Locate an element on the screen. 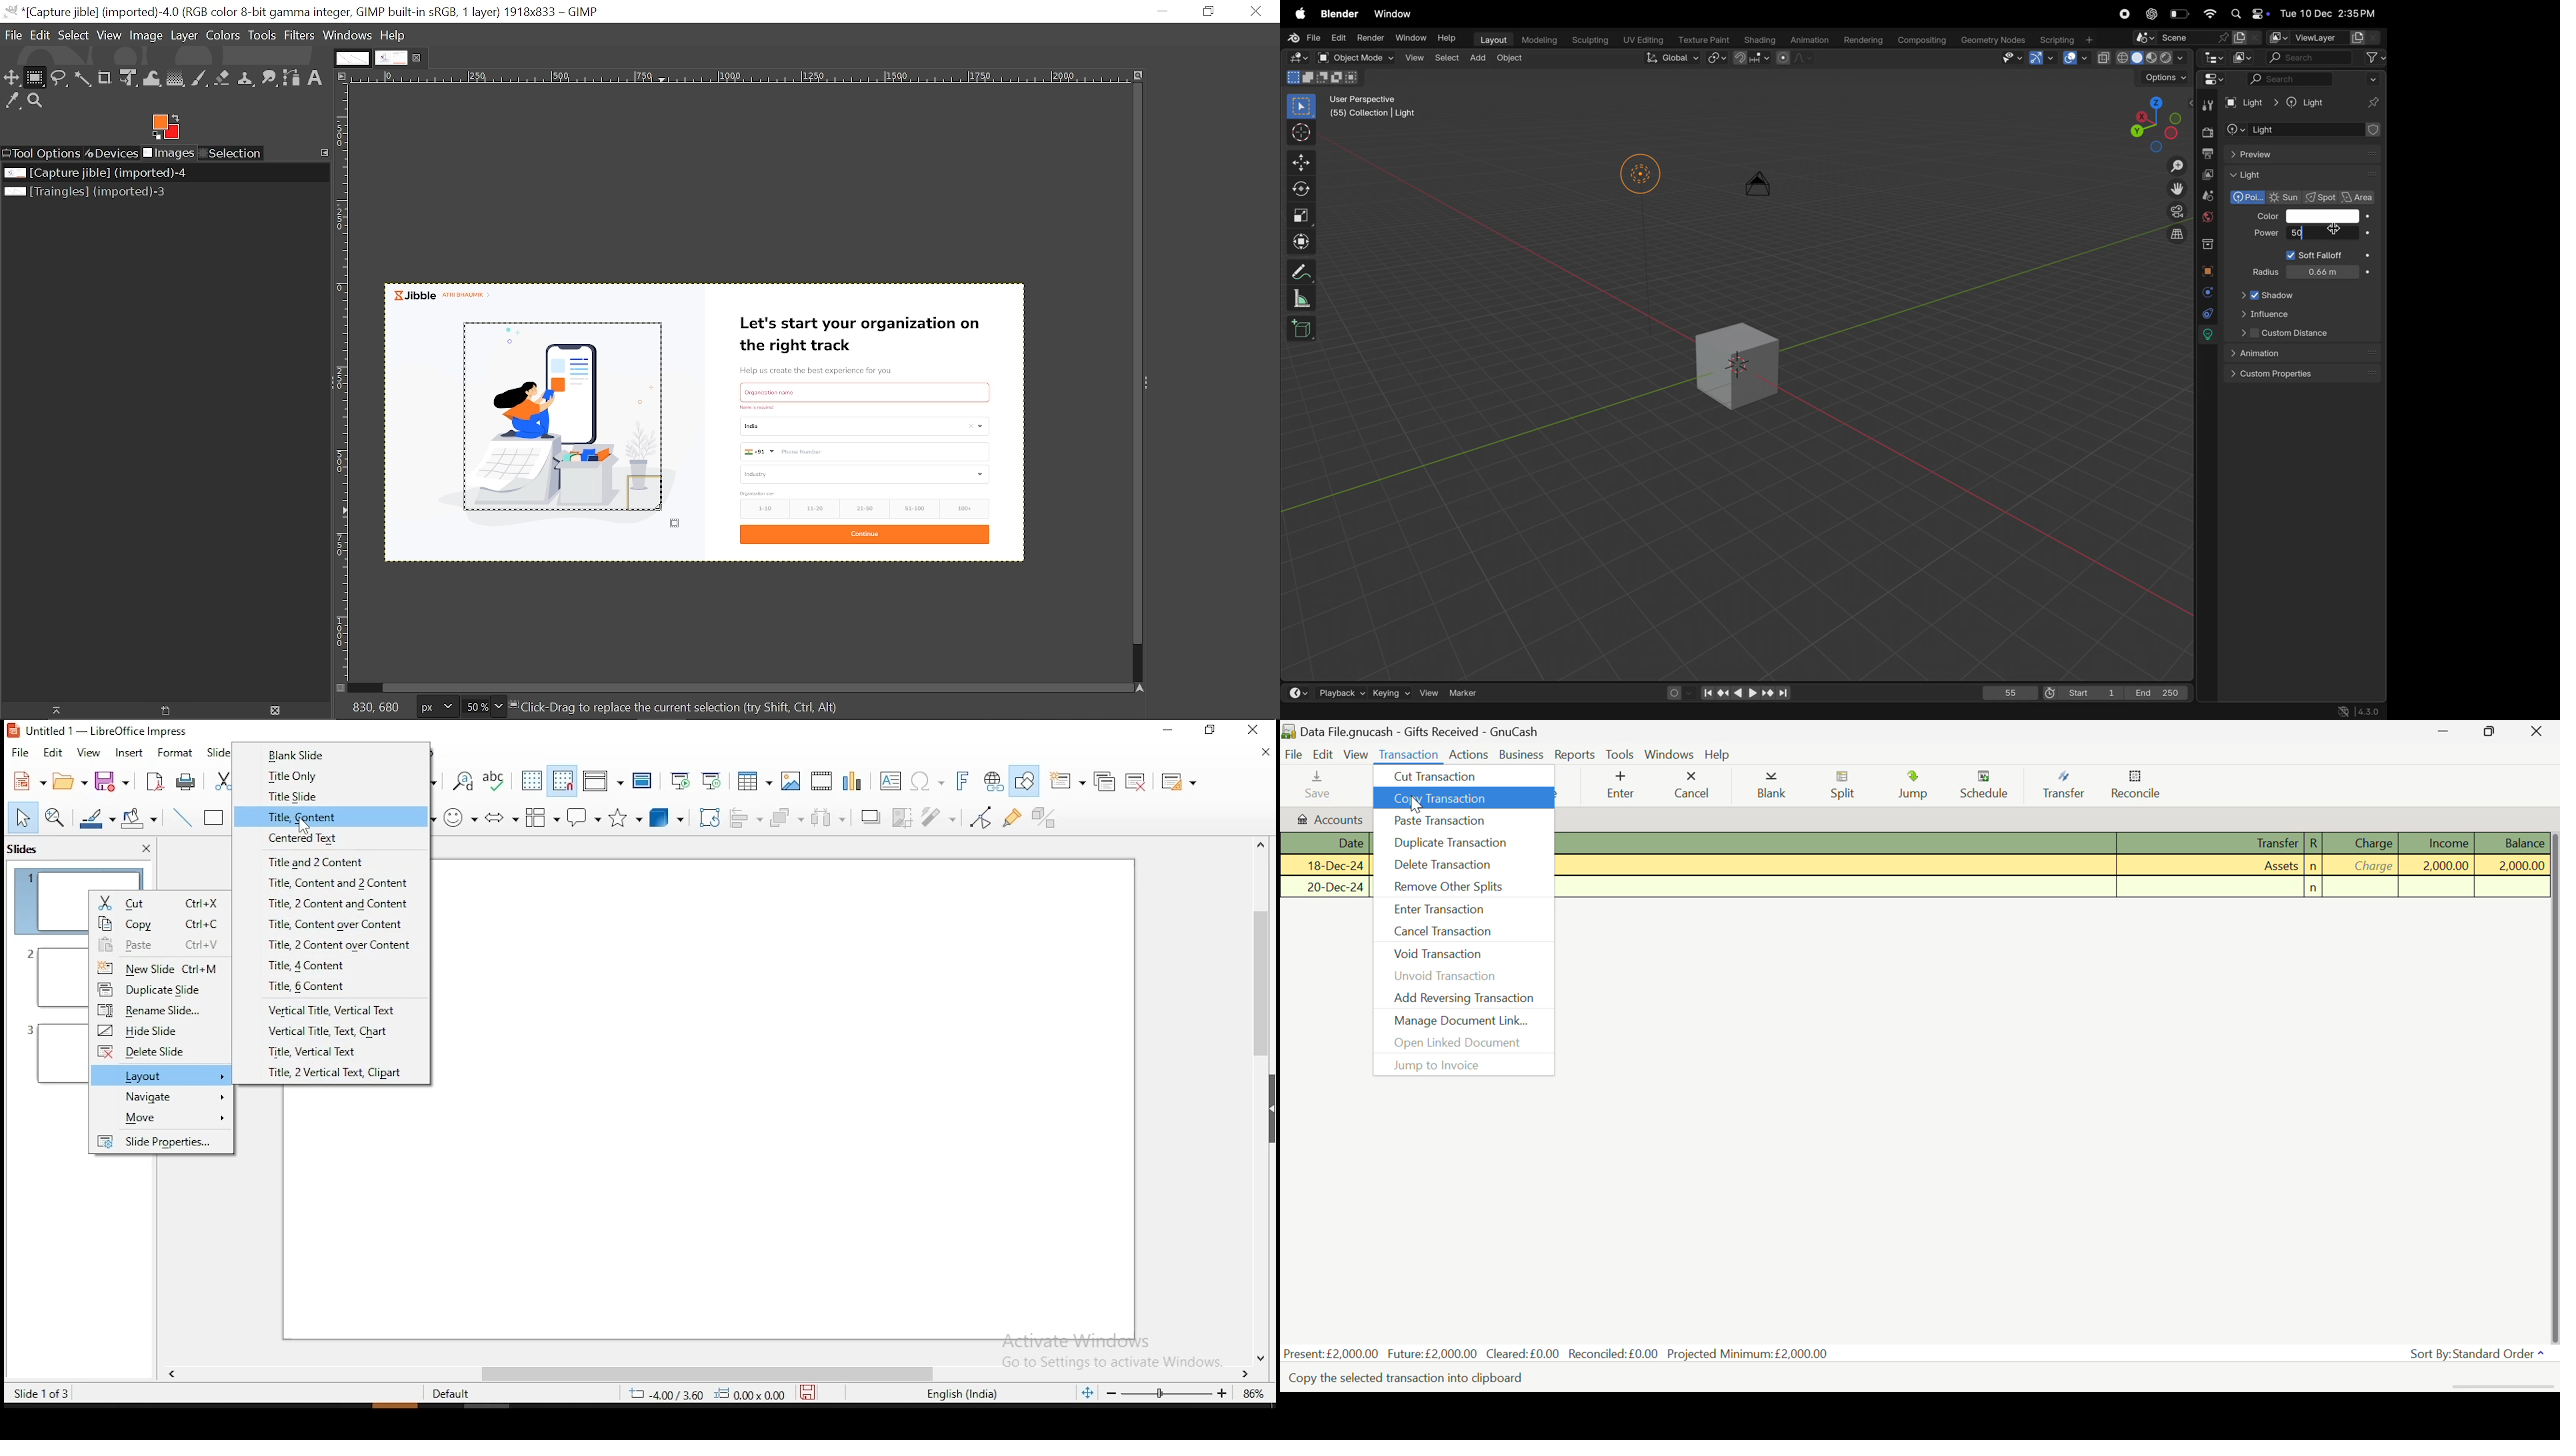 The height and width of the screenshot is (1456, 2576). tables is located at coordinates (754, 781).